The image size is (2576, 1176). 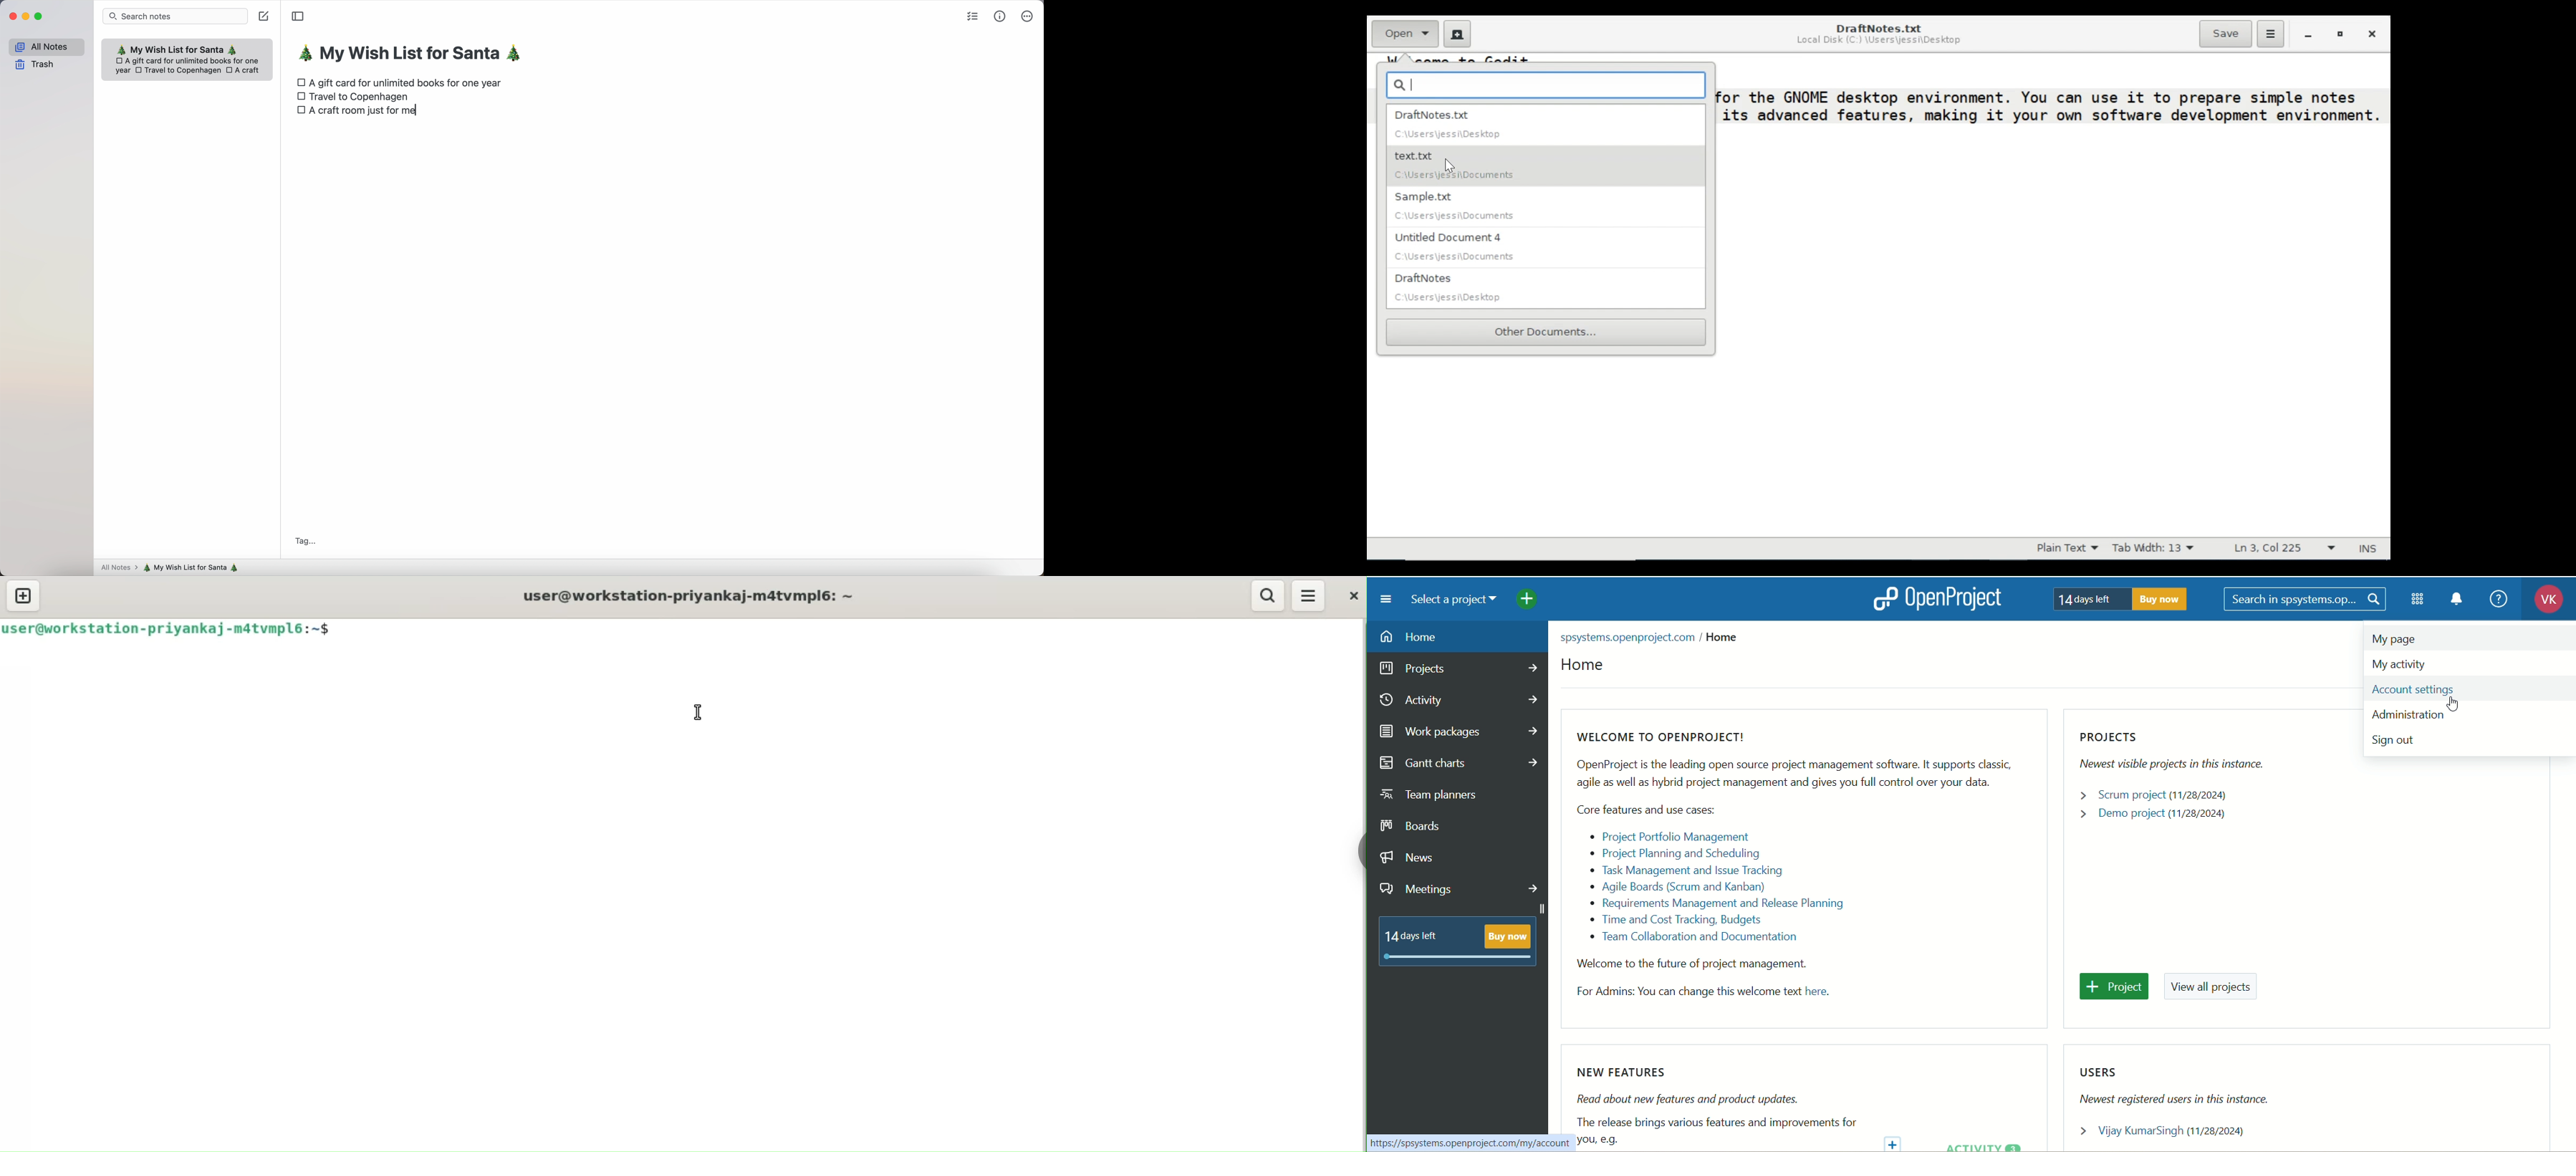 What do you see at coordinates (1267, 595) in the screenshot?
I see `search` at bounding box center [1267, 595].